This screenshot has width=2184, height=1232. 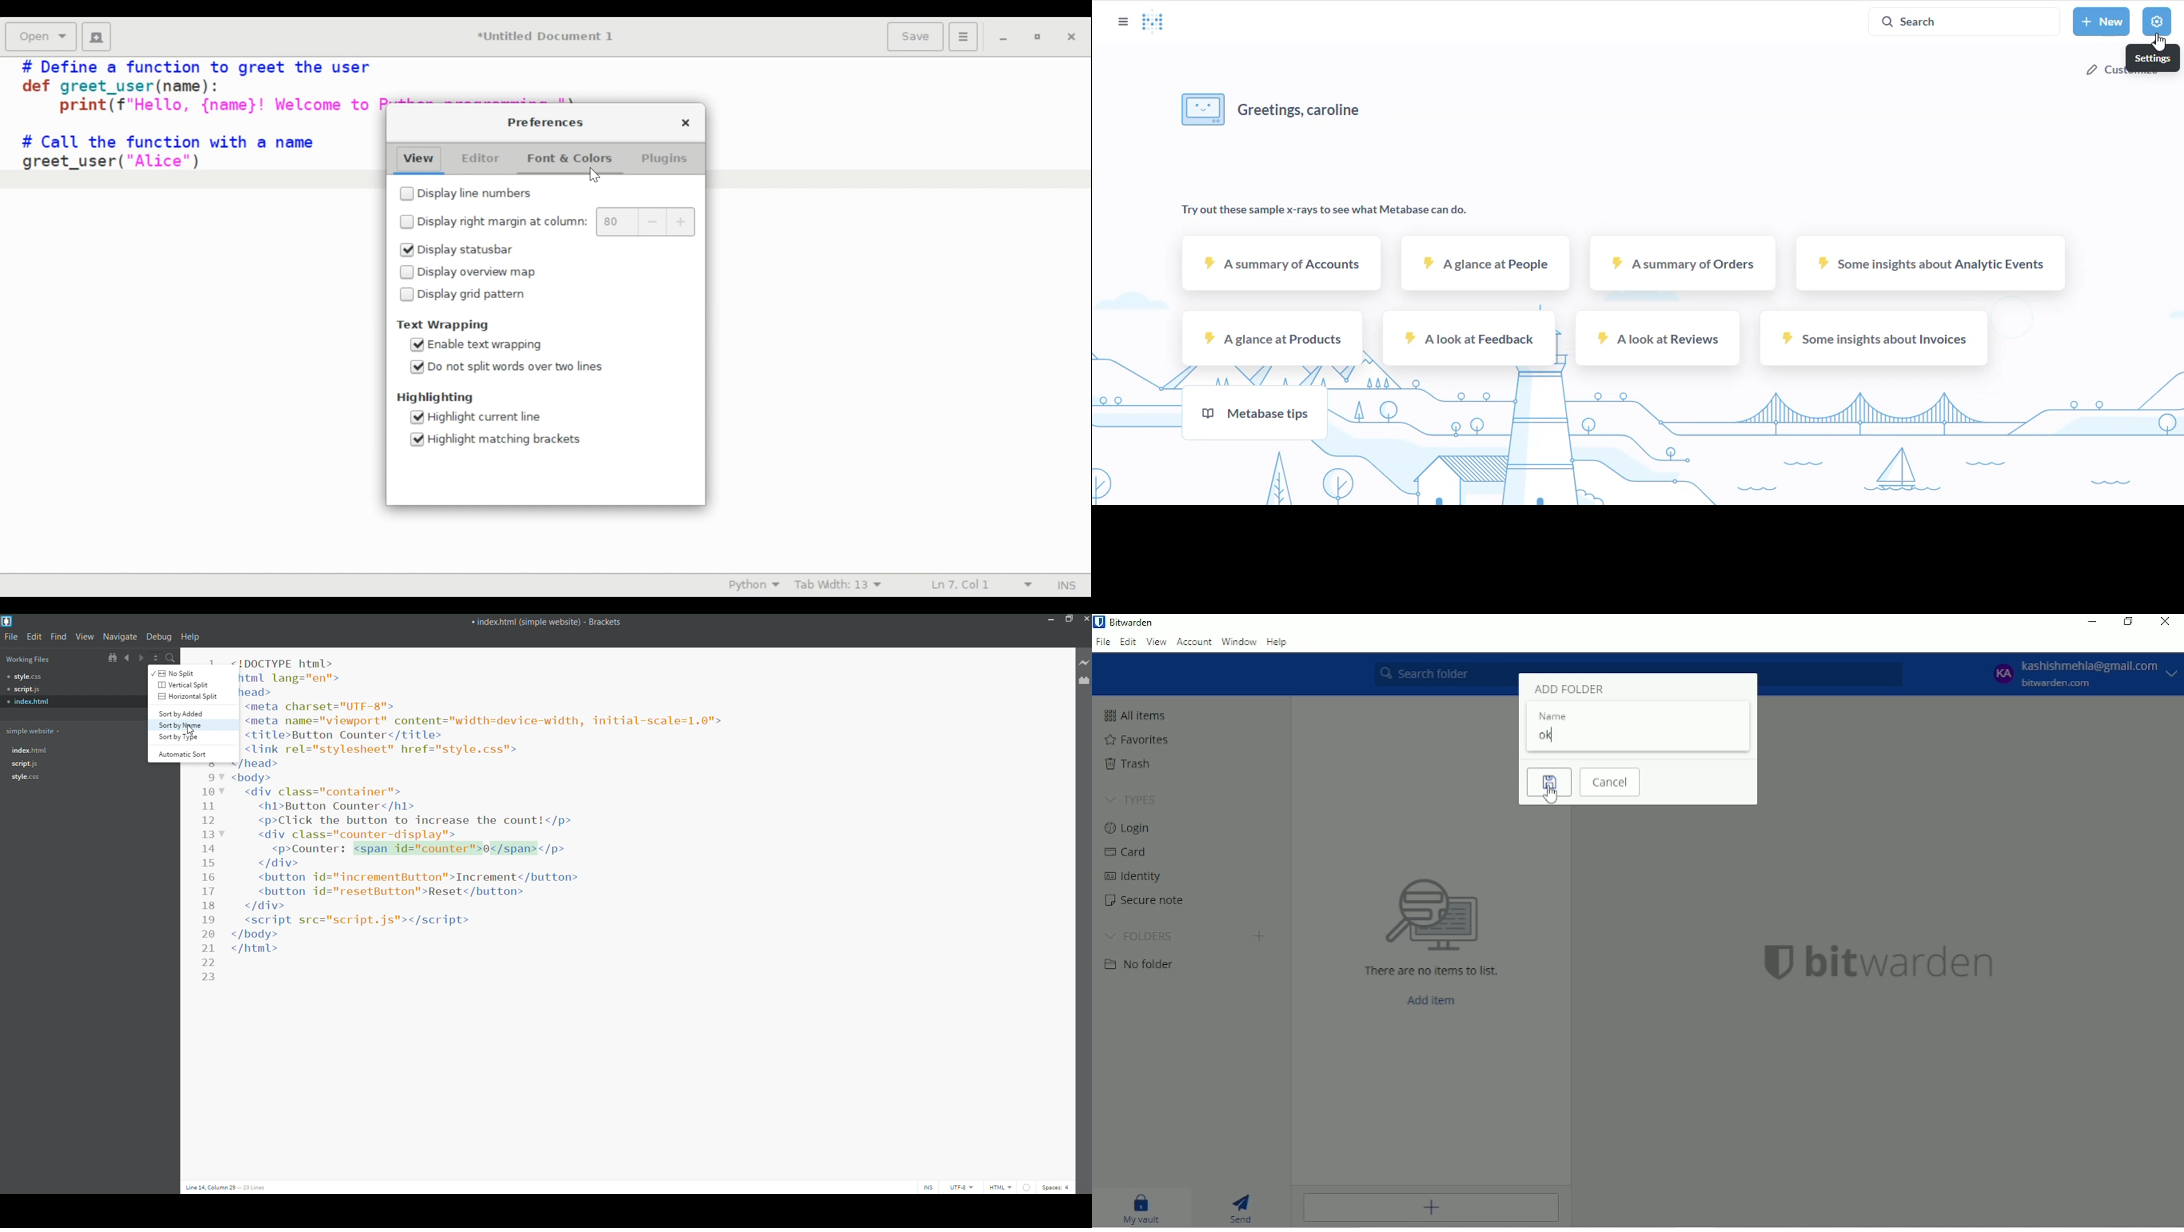 I want to click on automatic sort, so click(x=182, y=753).